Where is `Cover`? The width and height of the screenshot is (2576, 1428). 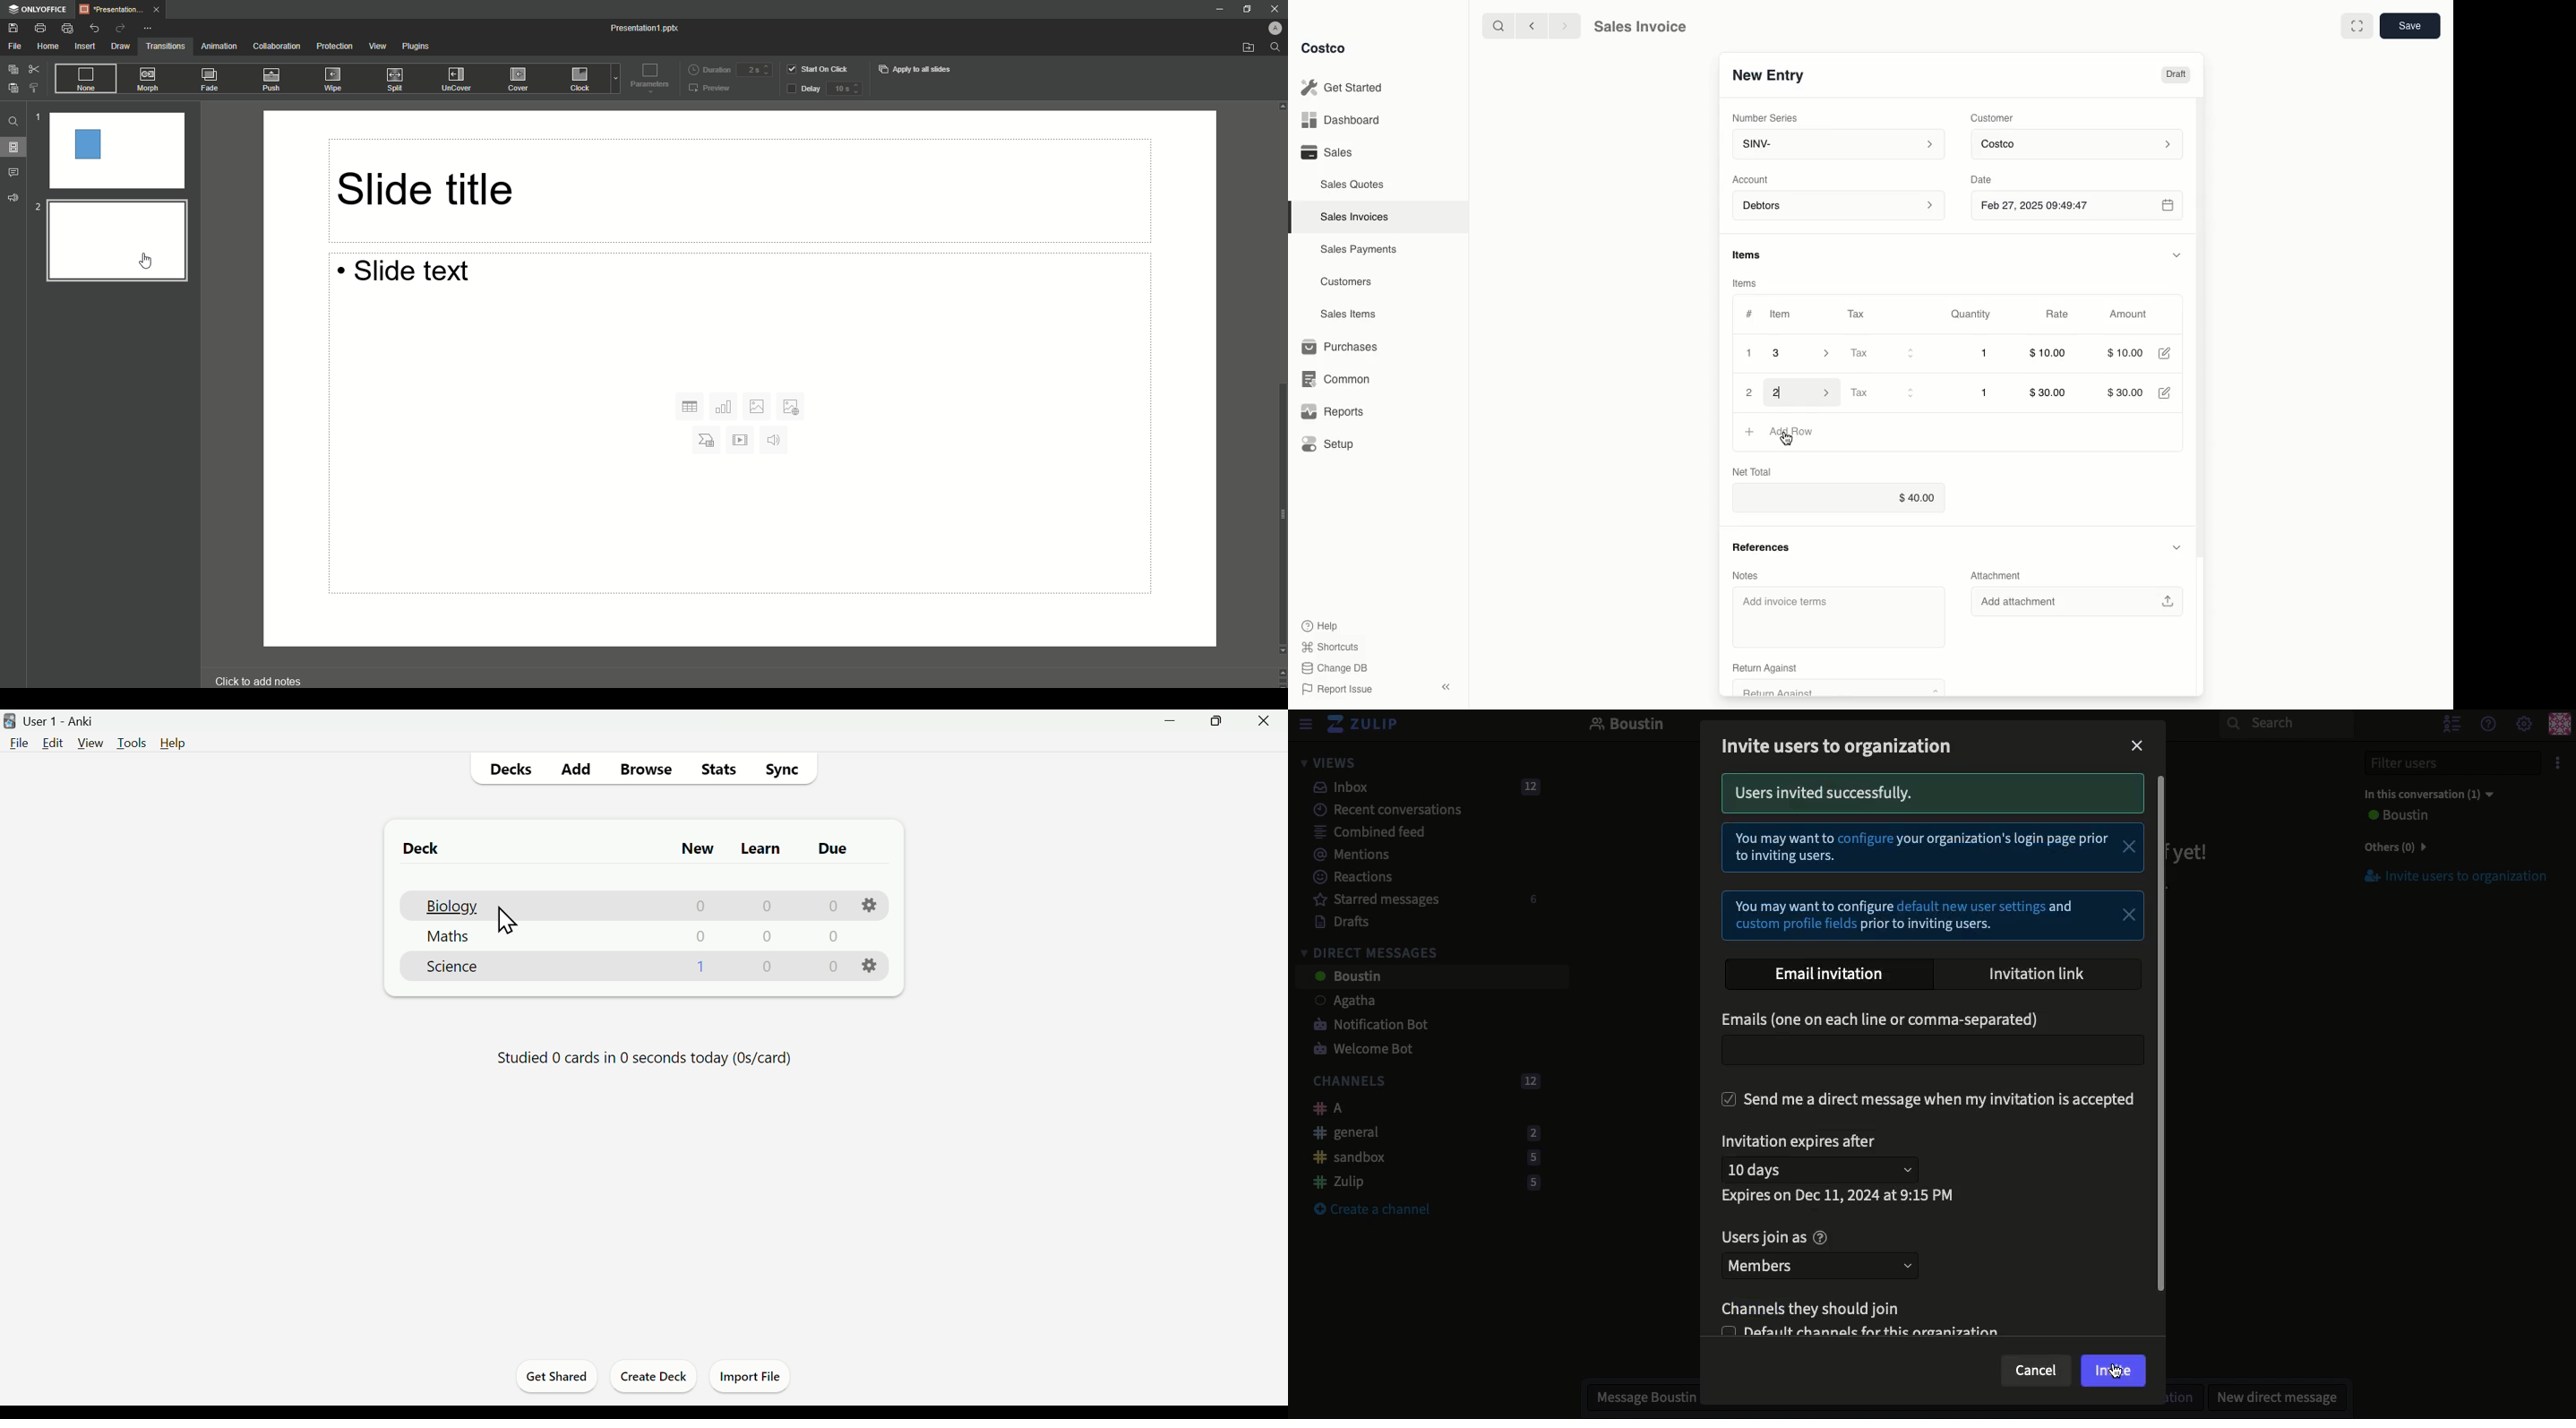 Cover is located at coordinates (511, 80).